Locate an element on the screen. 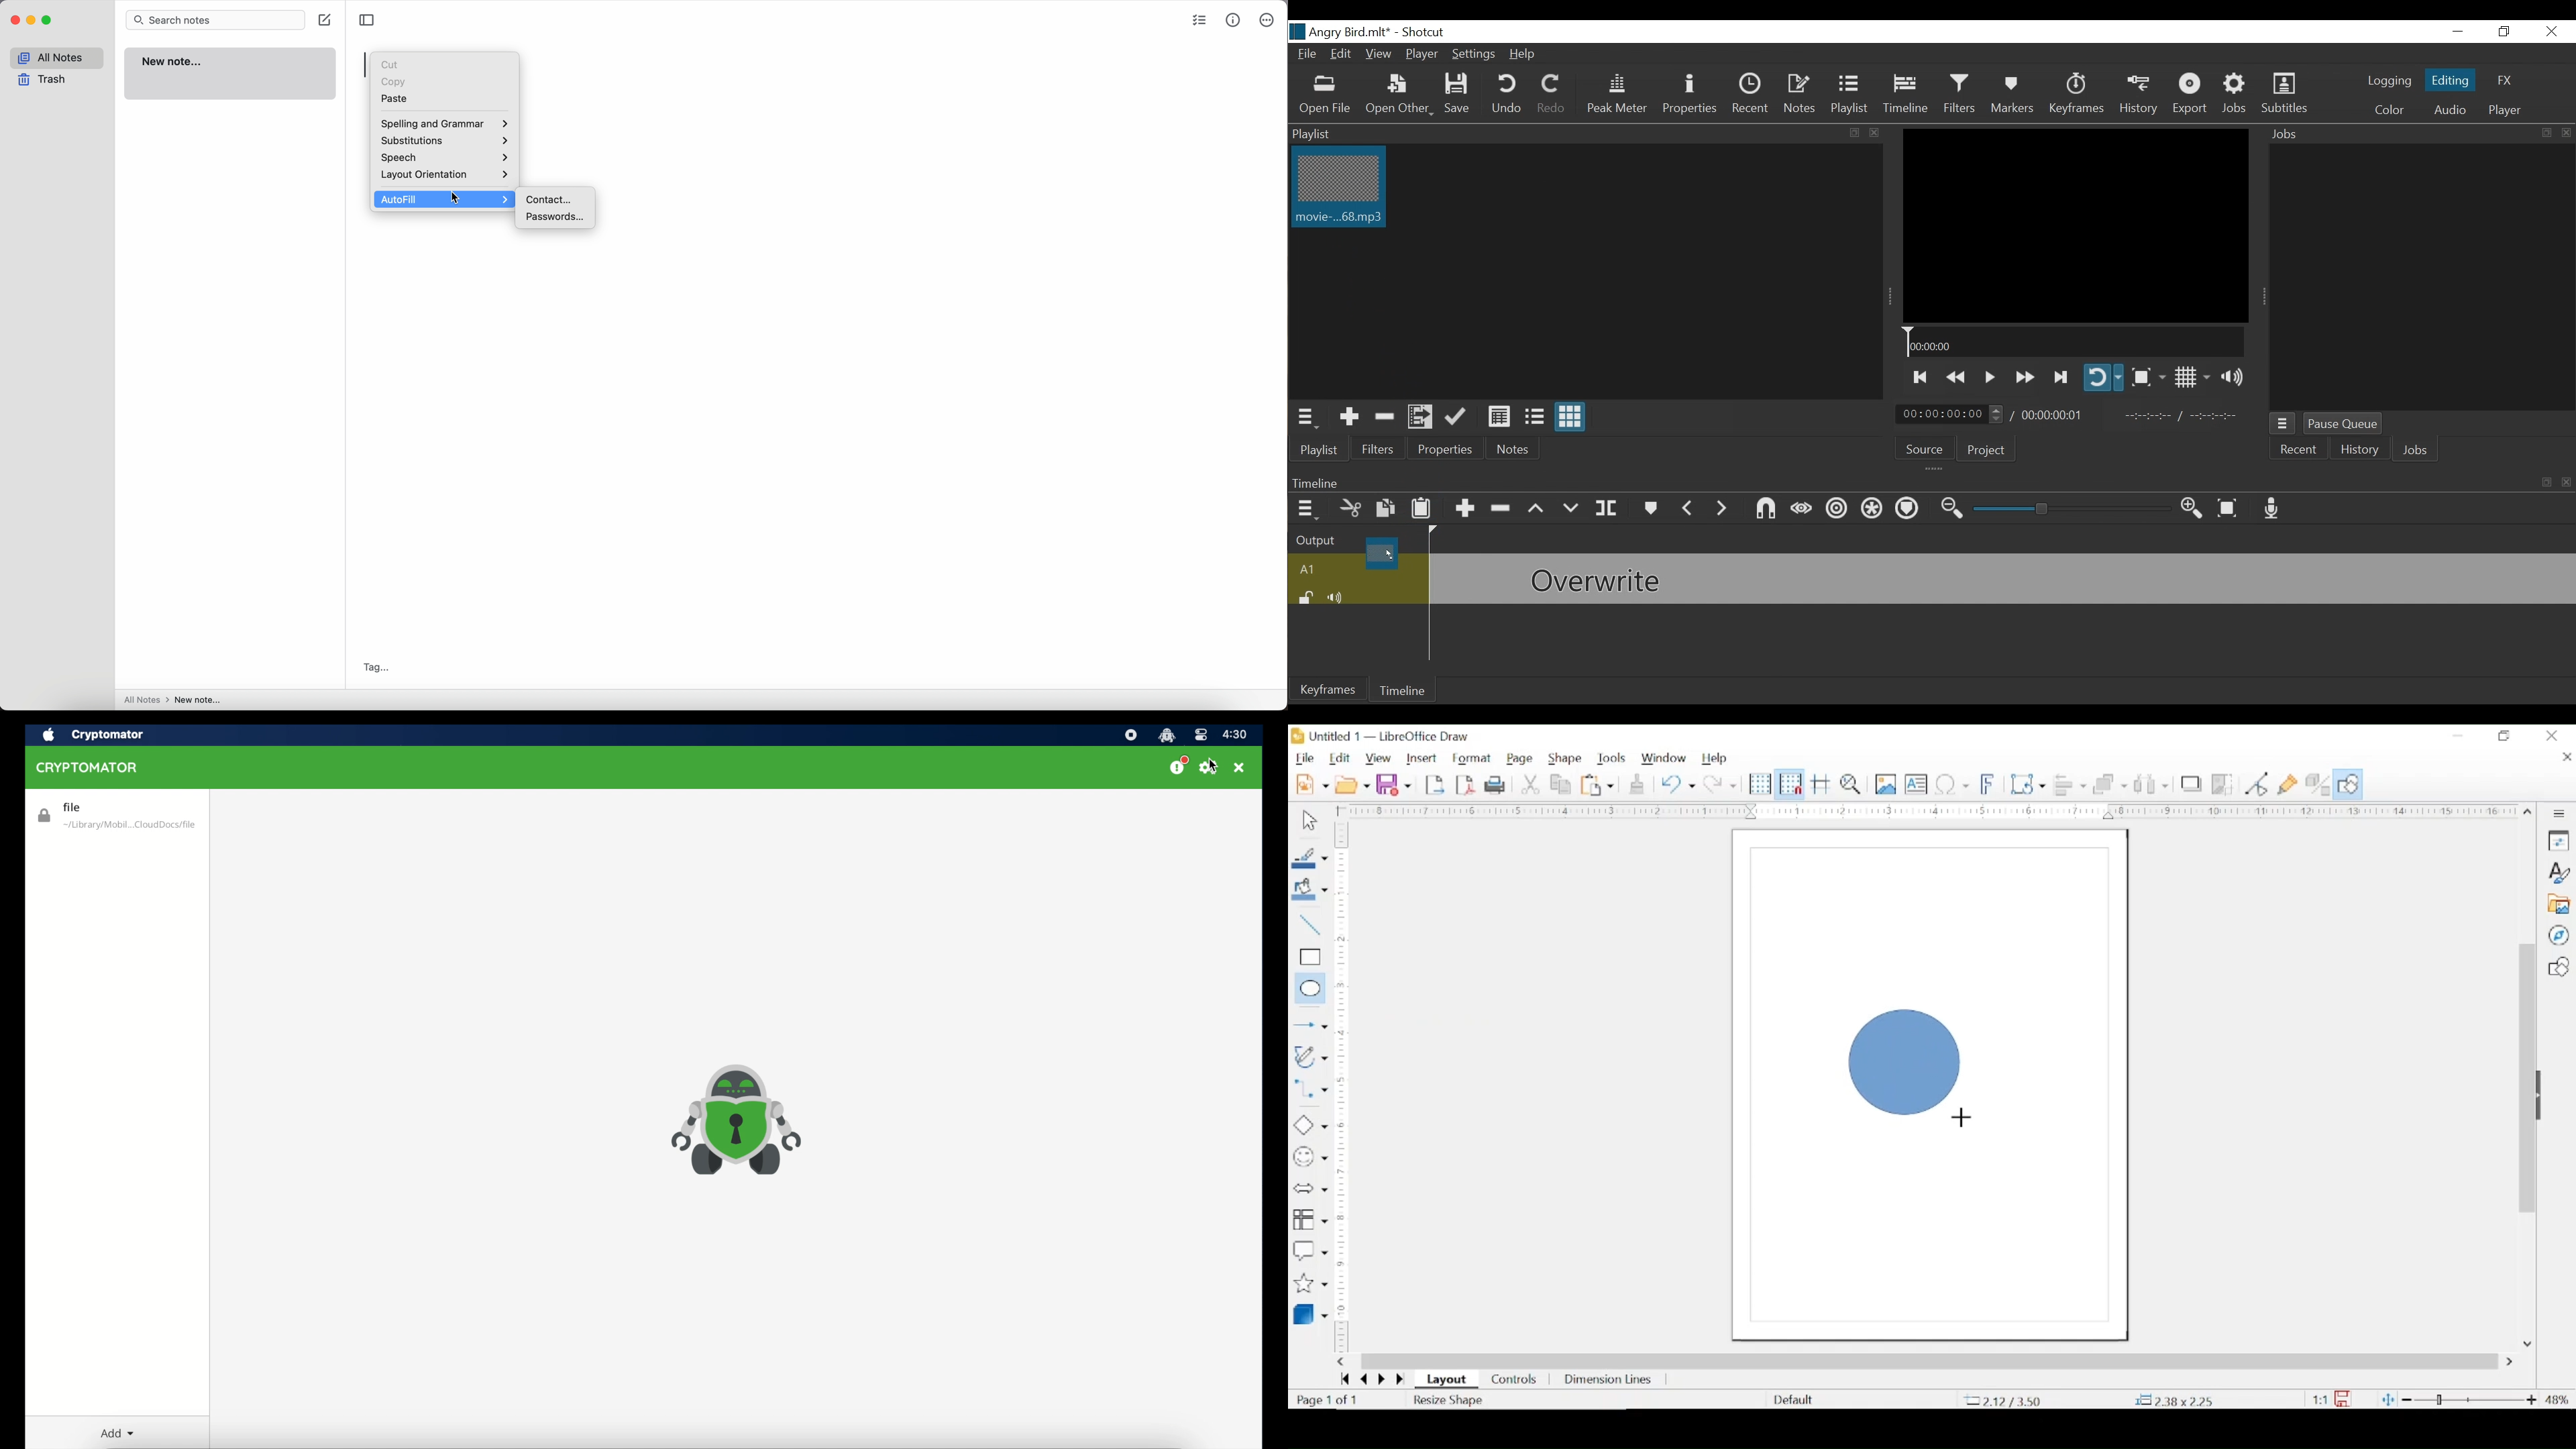 The image size is (2576, 1456). 3d objects is located at coordinates (1313, 1313).